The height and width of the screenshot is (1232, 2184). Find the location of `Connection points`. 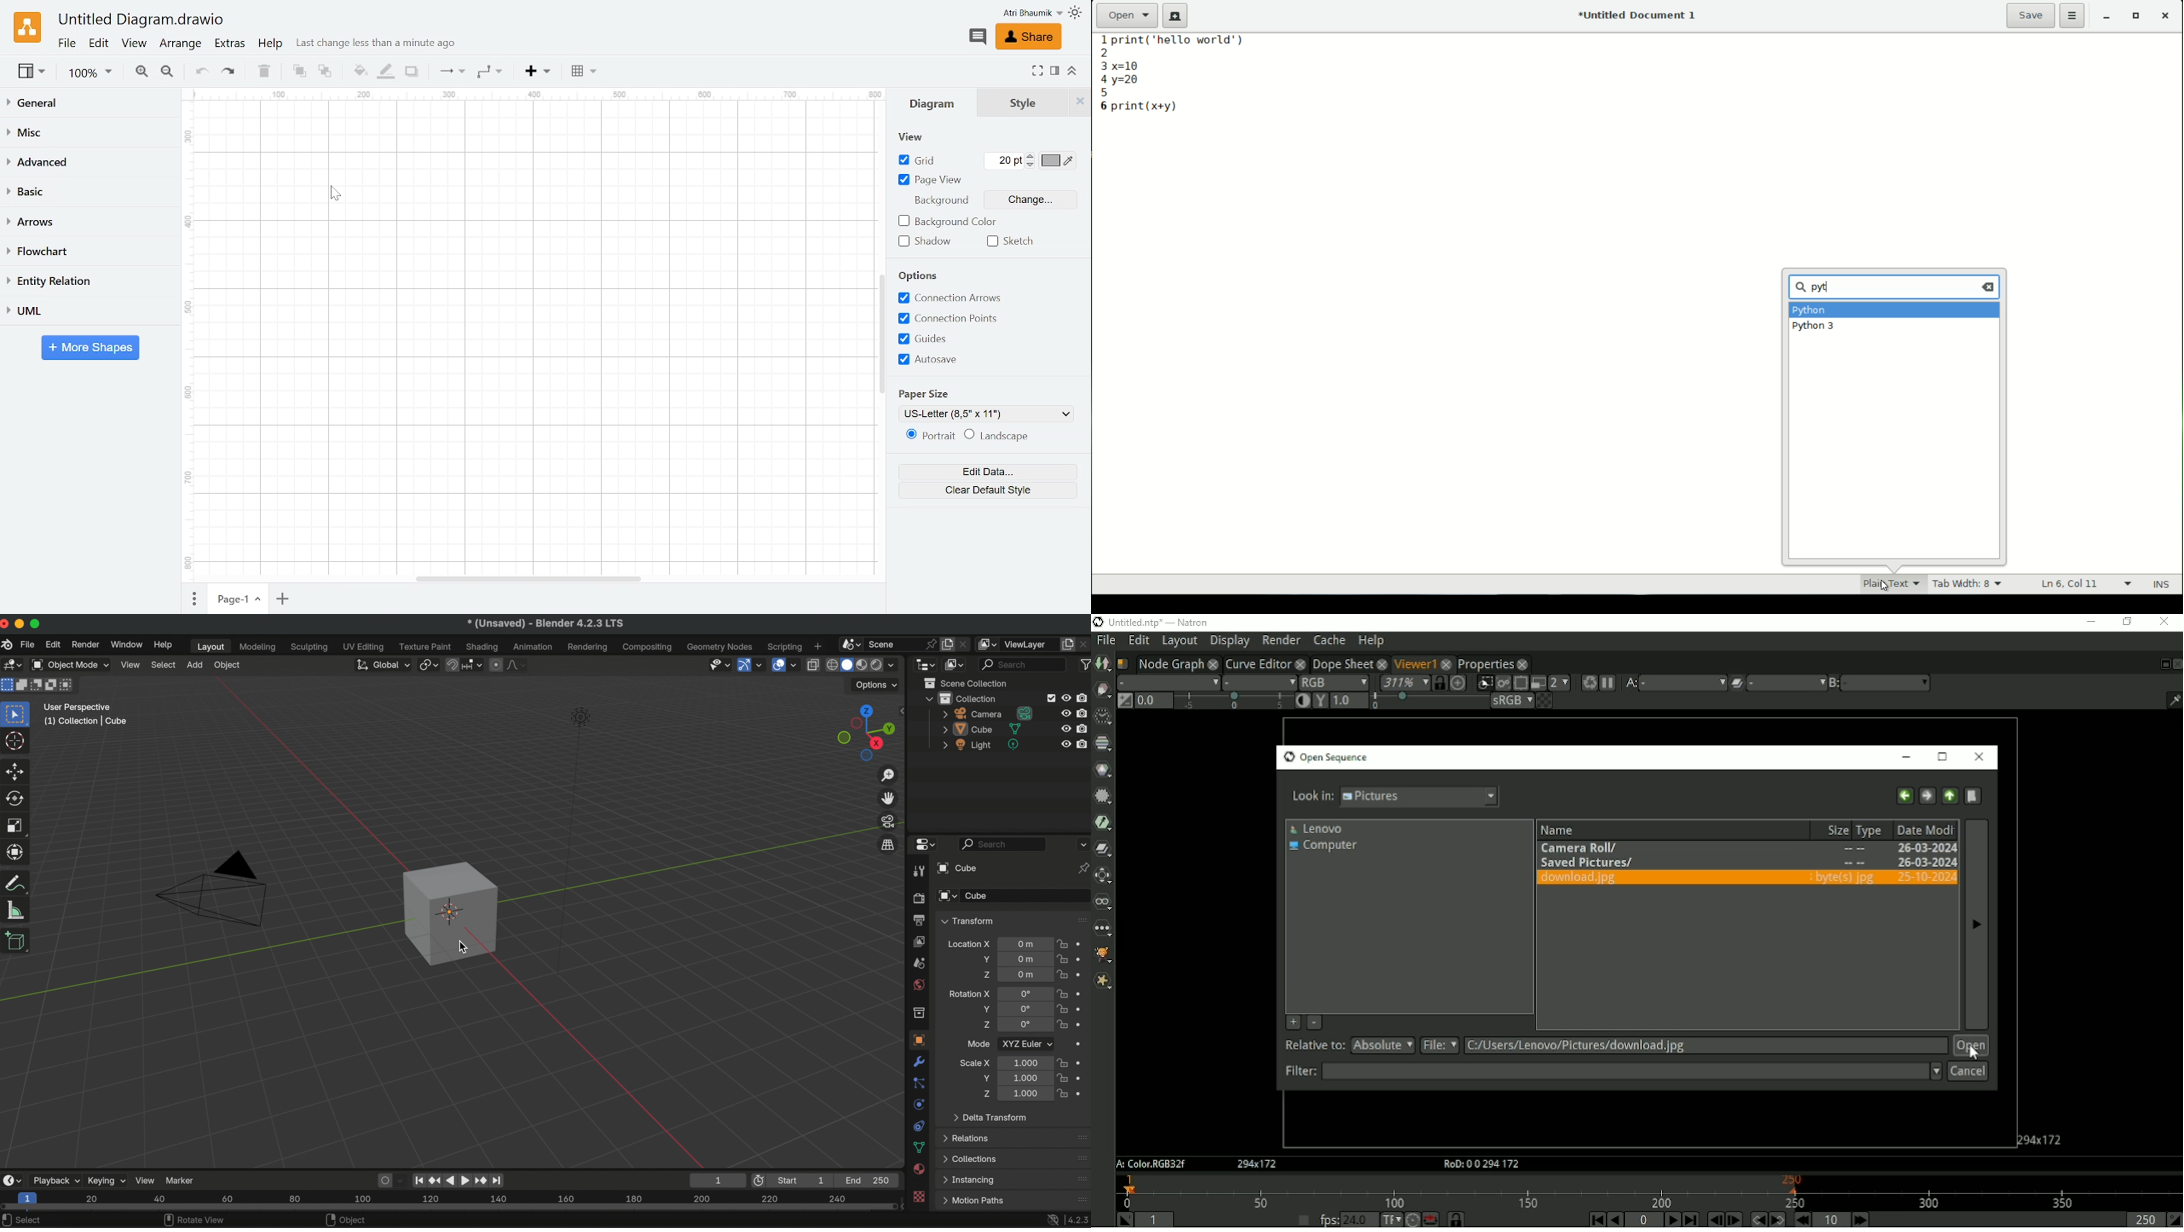

Connection points is located at coordinates (956, 318).